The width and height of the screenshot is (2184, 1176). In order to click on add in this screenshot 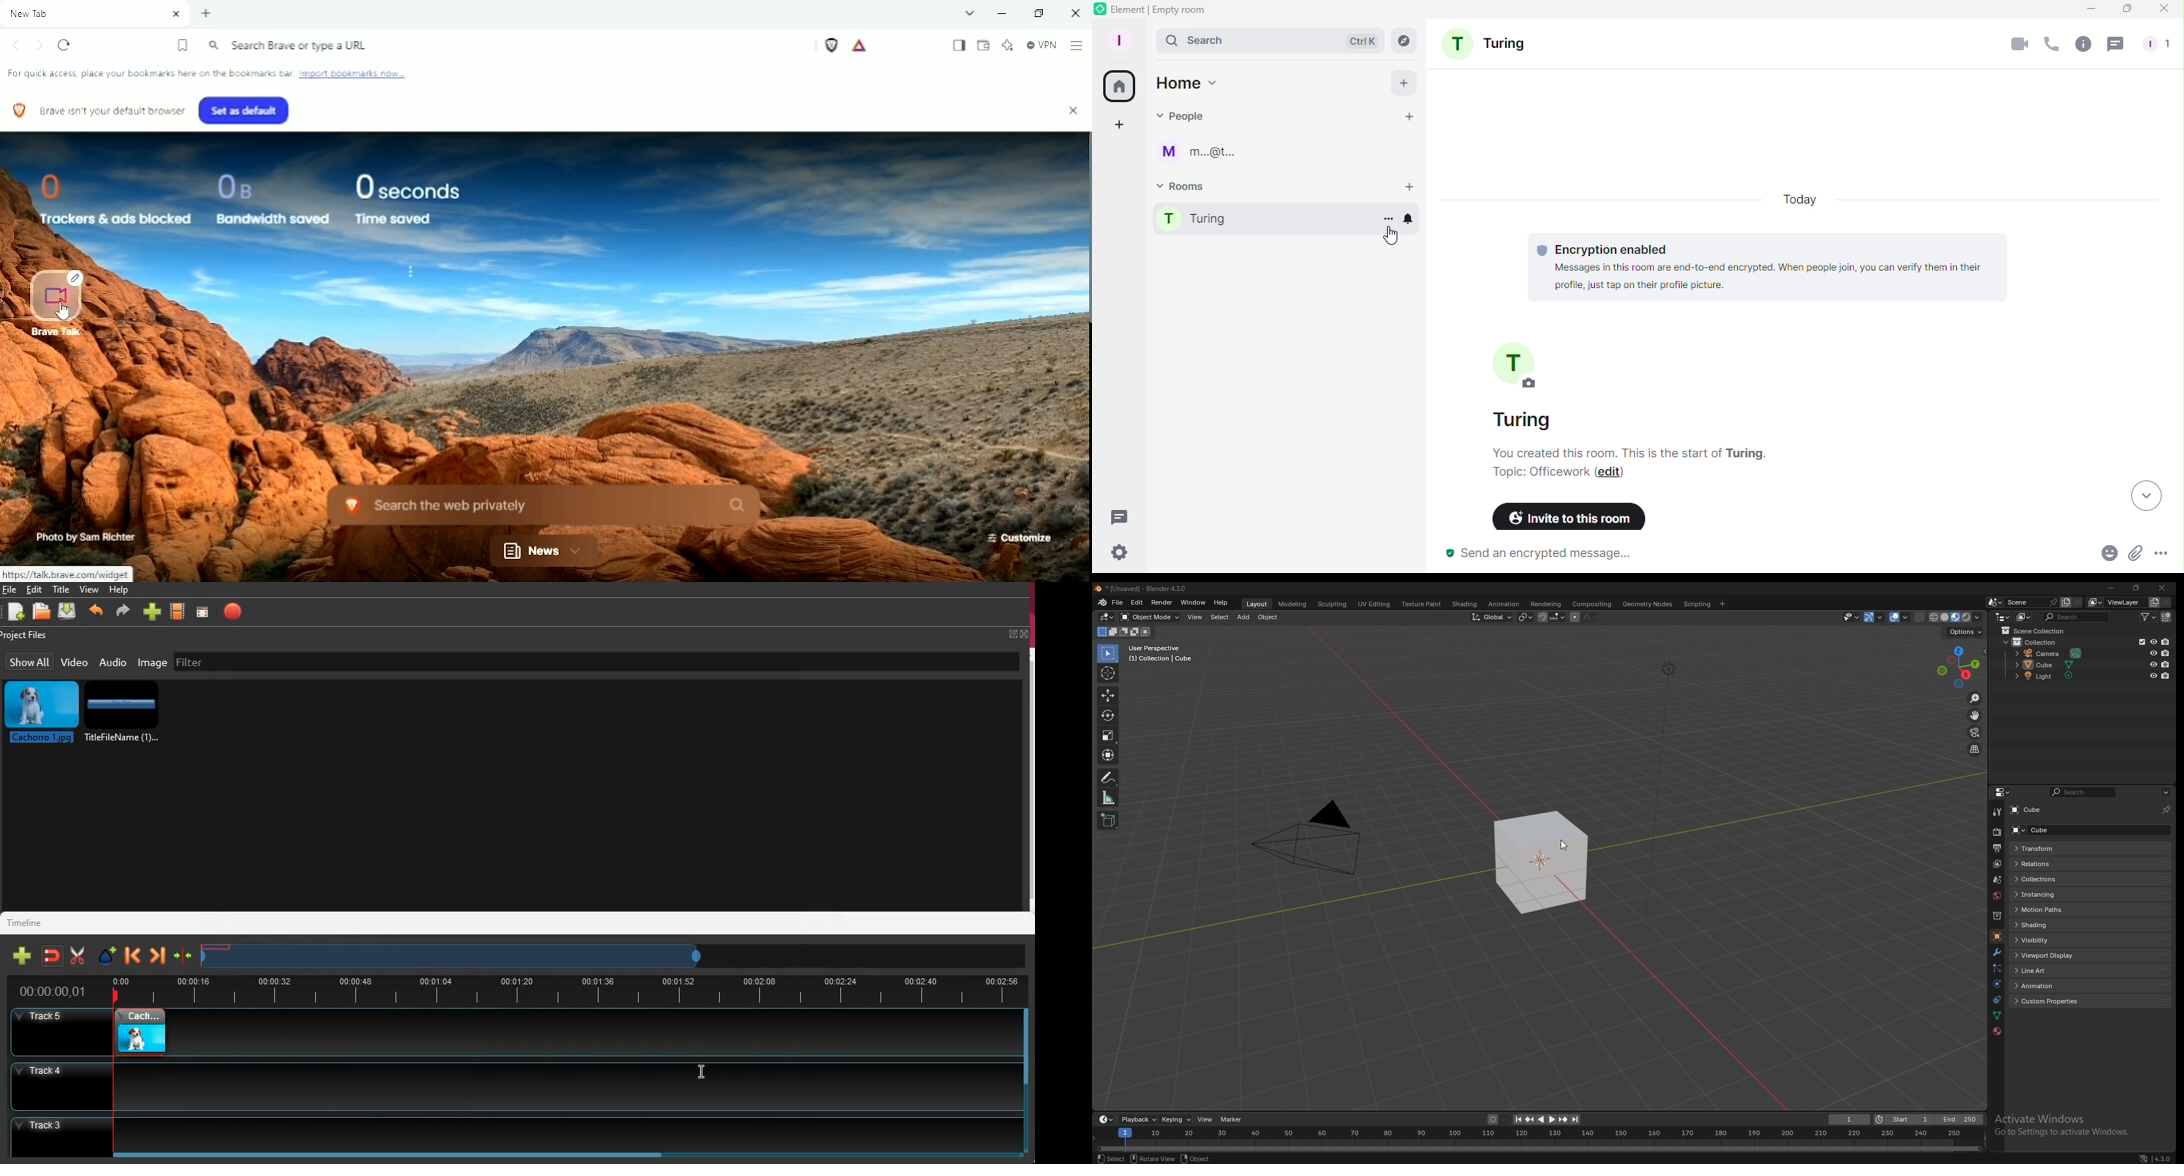, I will do `click(1245, 617)`.